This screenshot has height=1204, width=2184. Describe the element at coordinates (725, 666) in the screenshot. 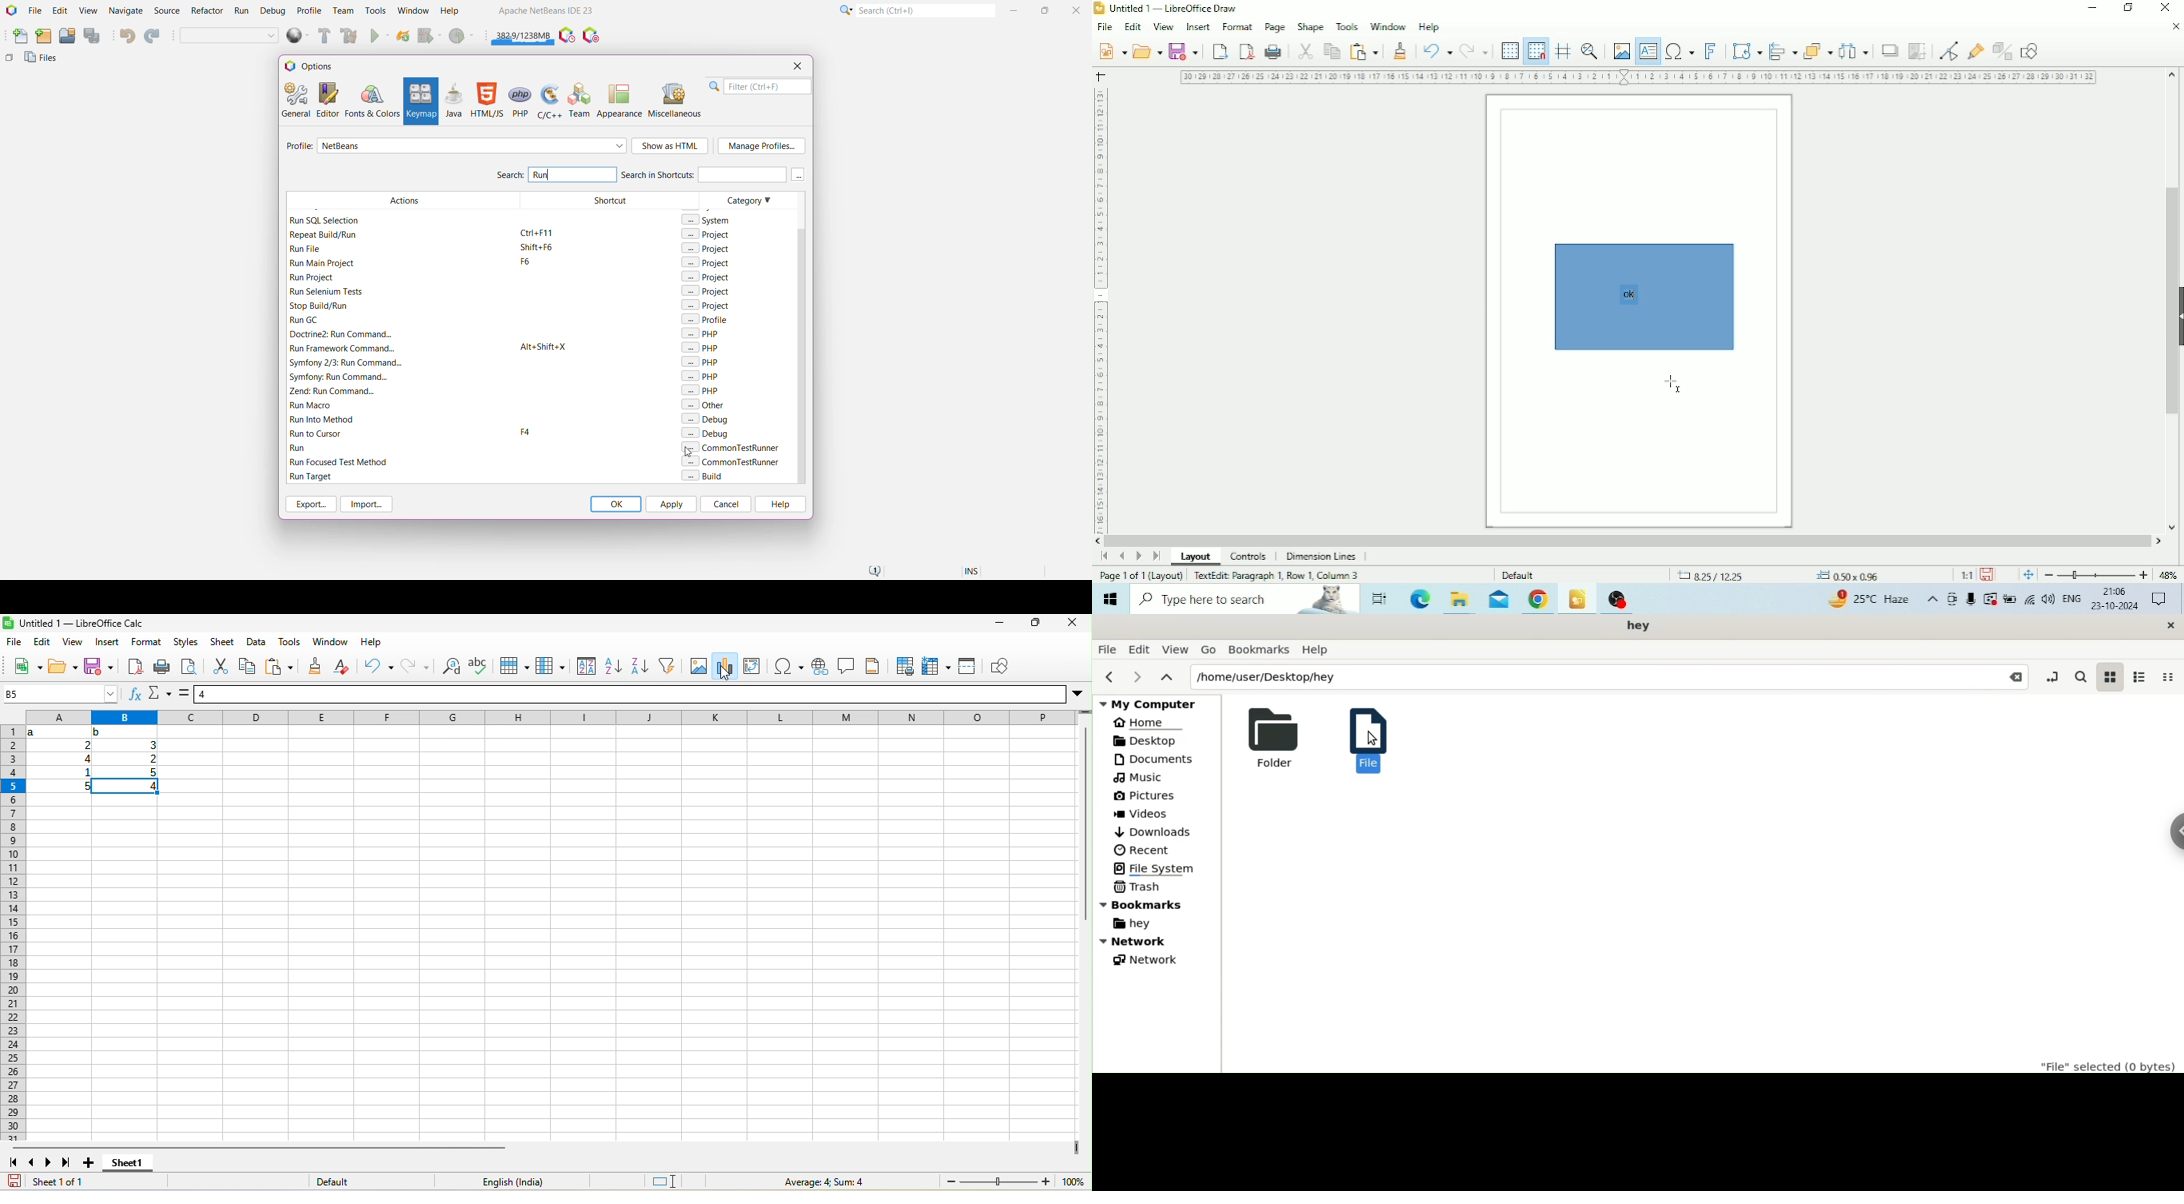

I see `chart` at that location.